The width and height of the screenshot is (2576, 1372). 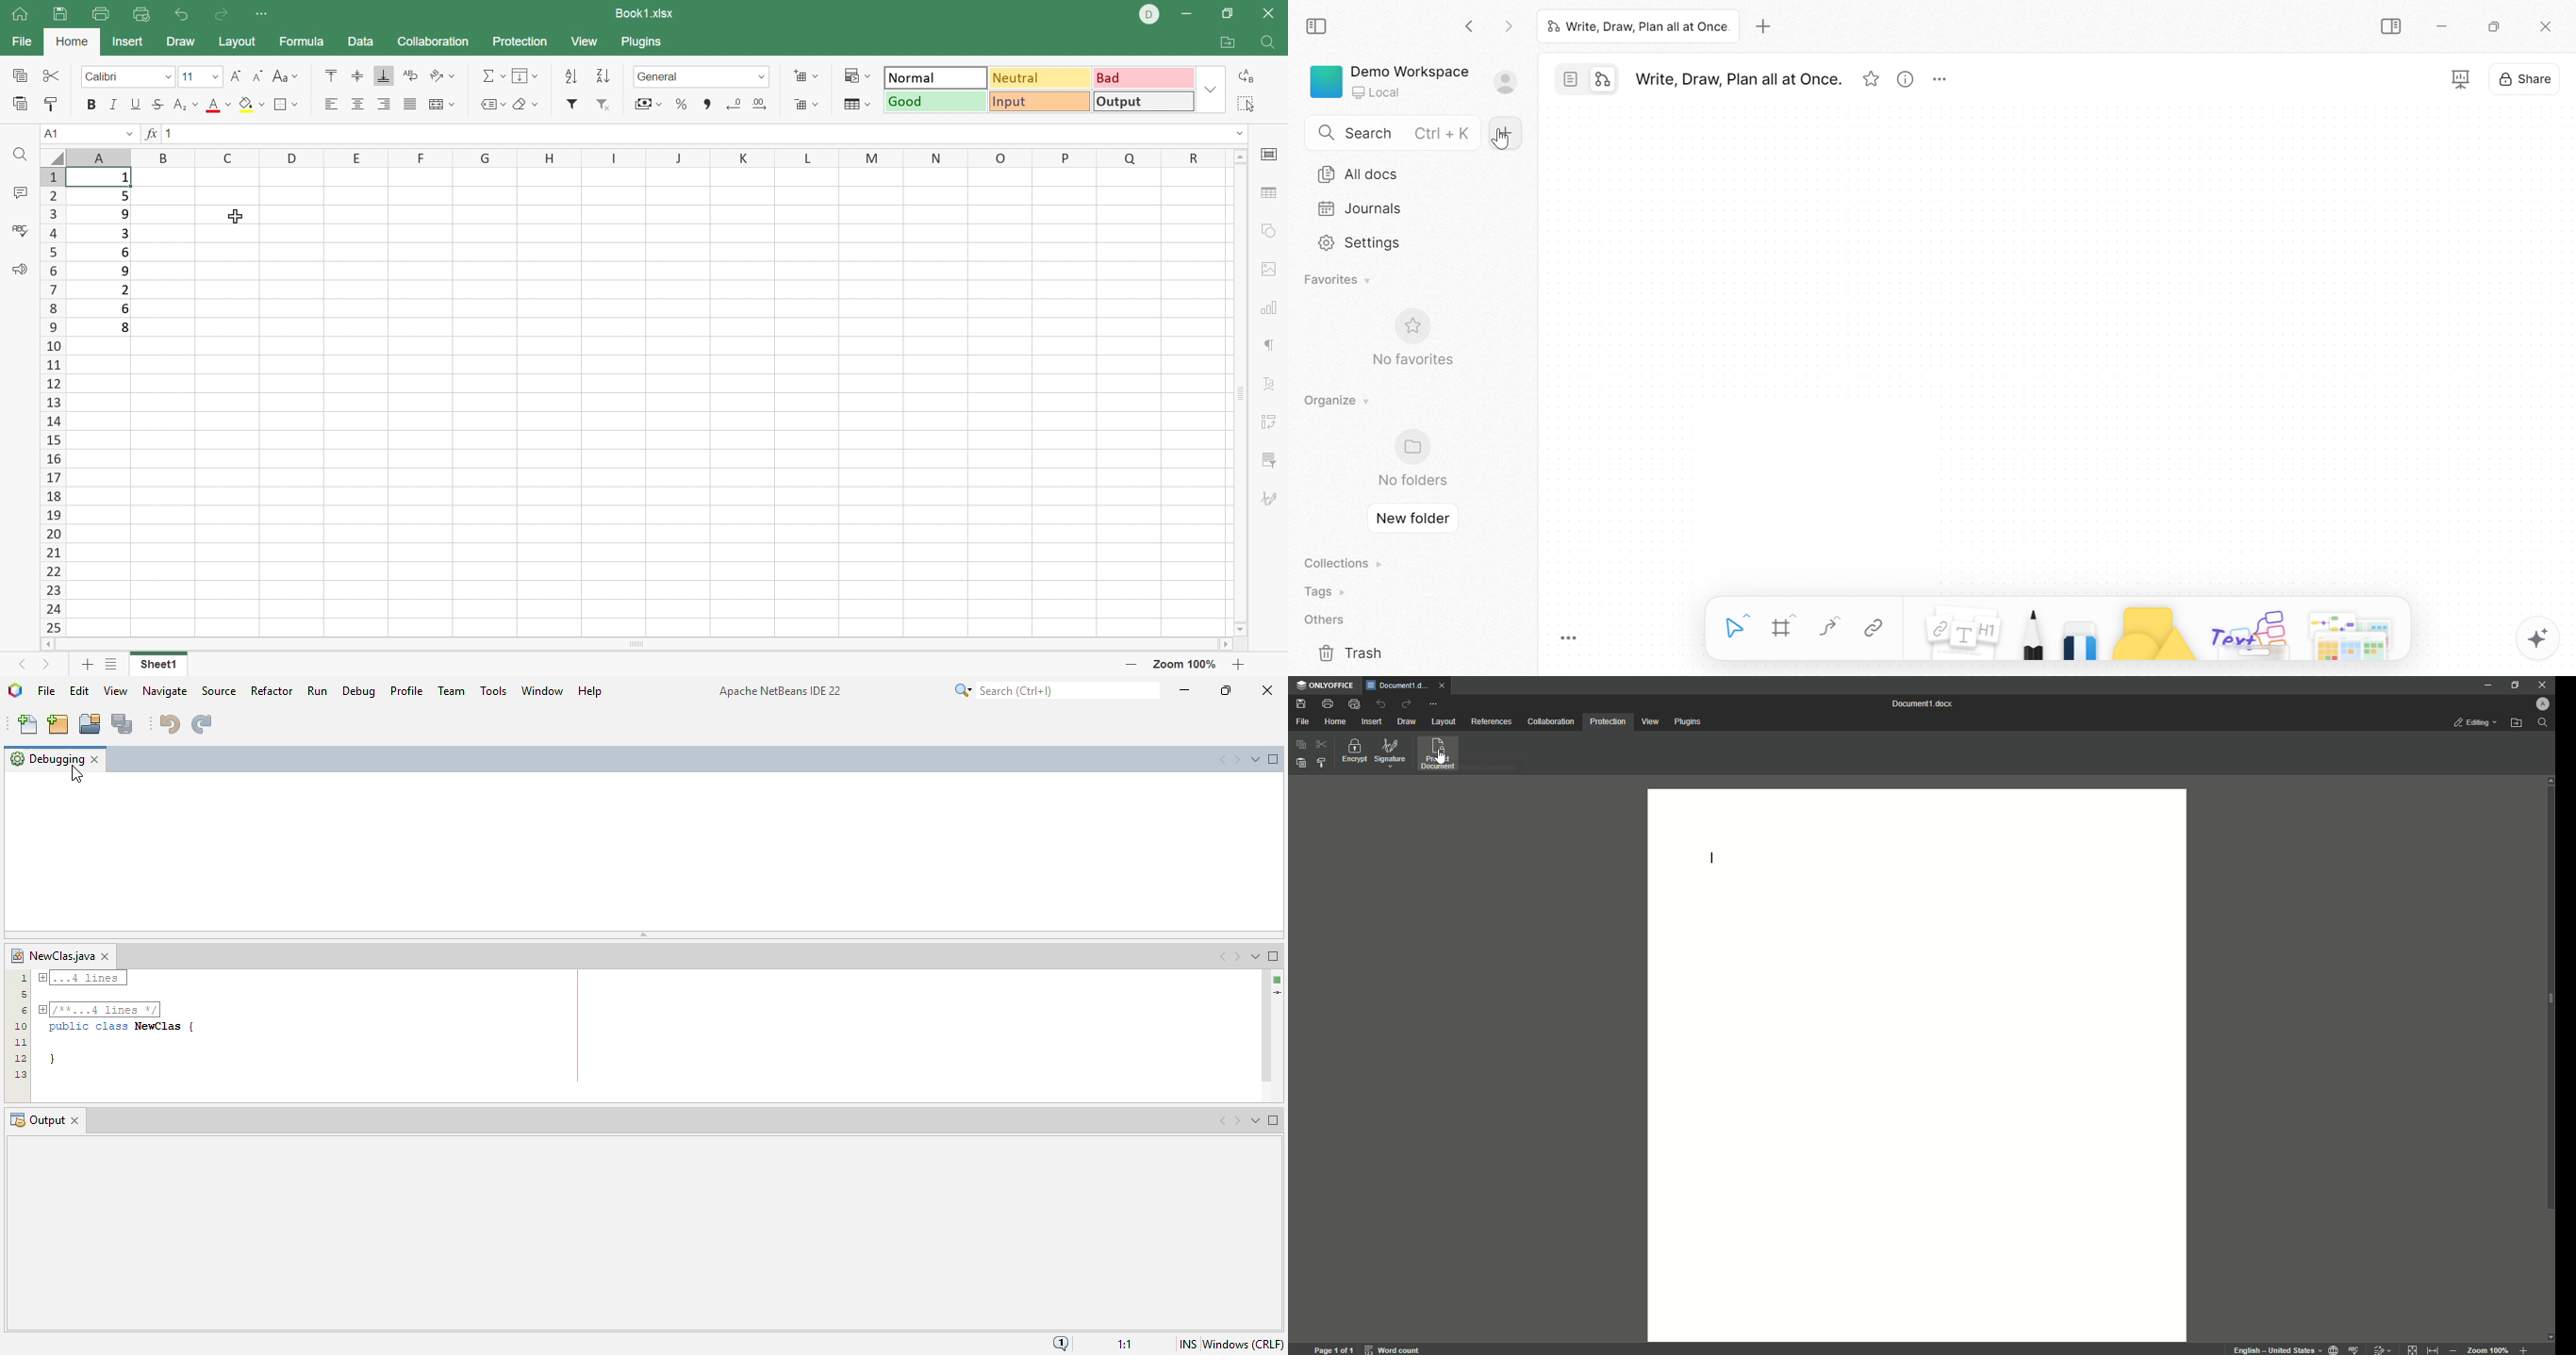 I want to click on Open file location, so click(x=1226, y=42).